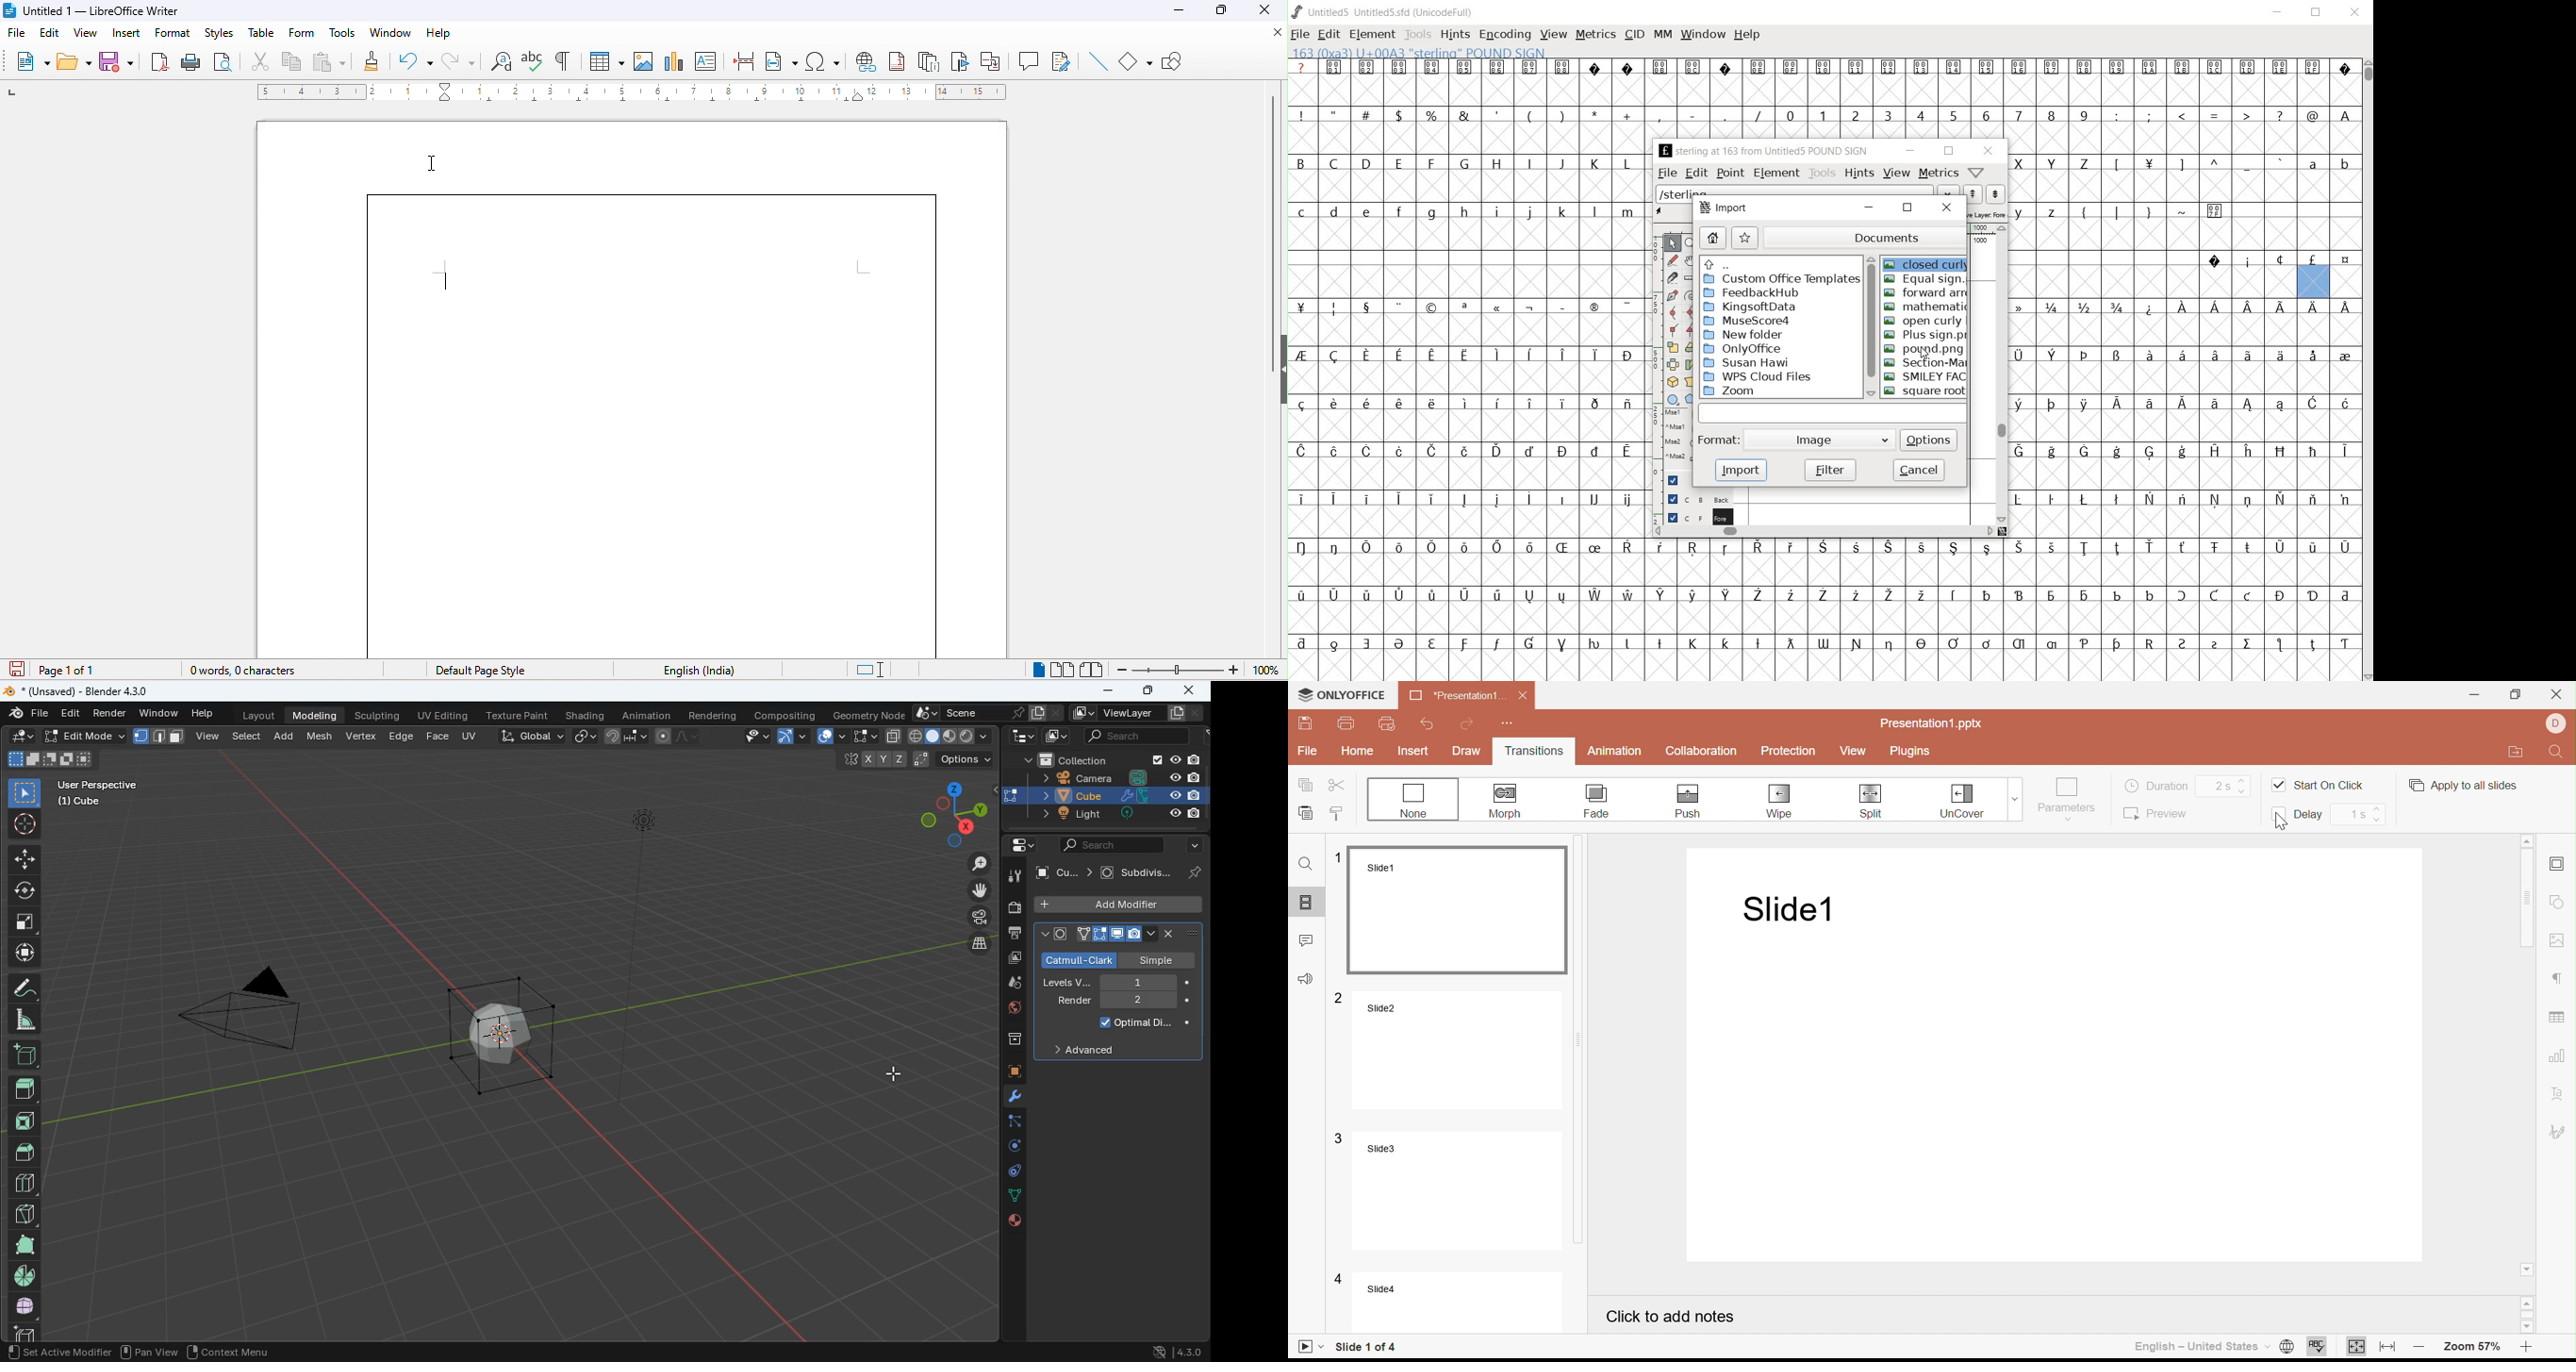  What do you see at coordinates (2213, 356) in the screenshot?
I see `Symbol` at bounding box center [2213, 356].